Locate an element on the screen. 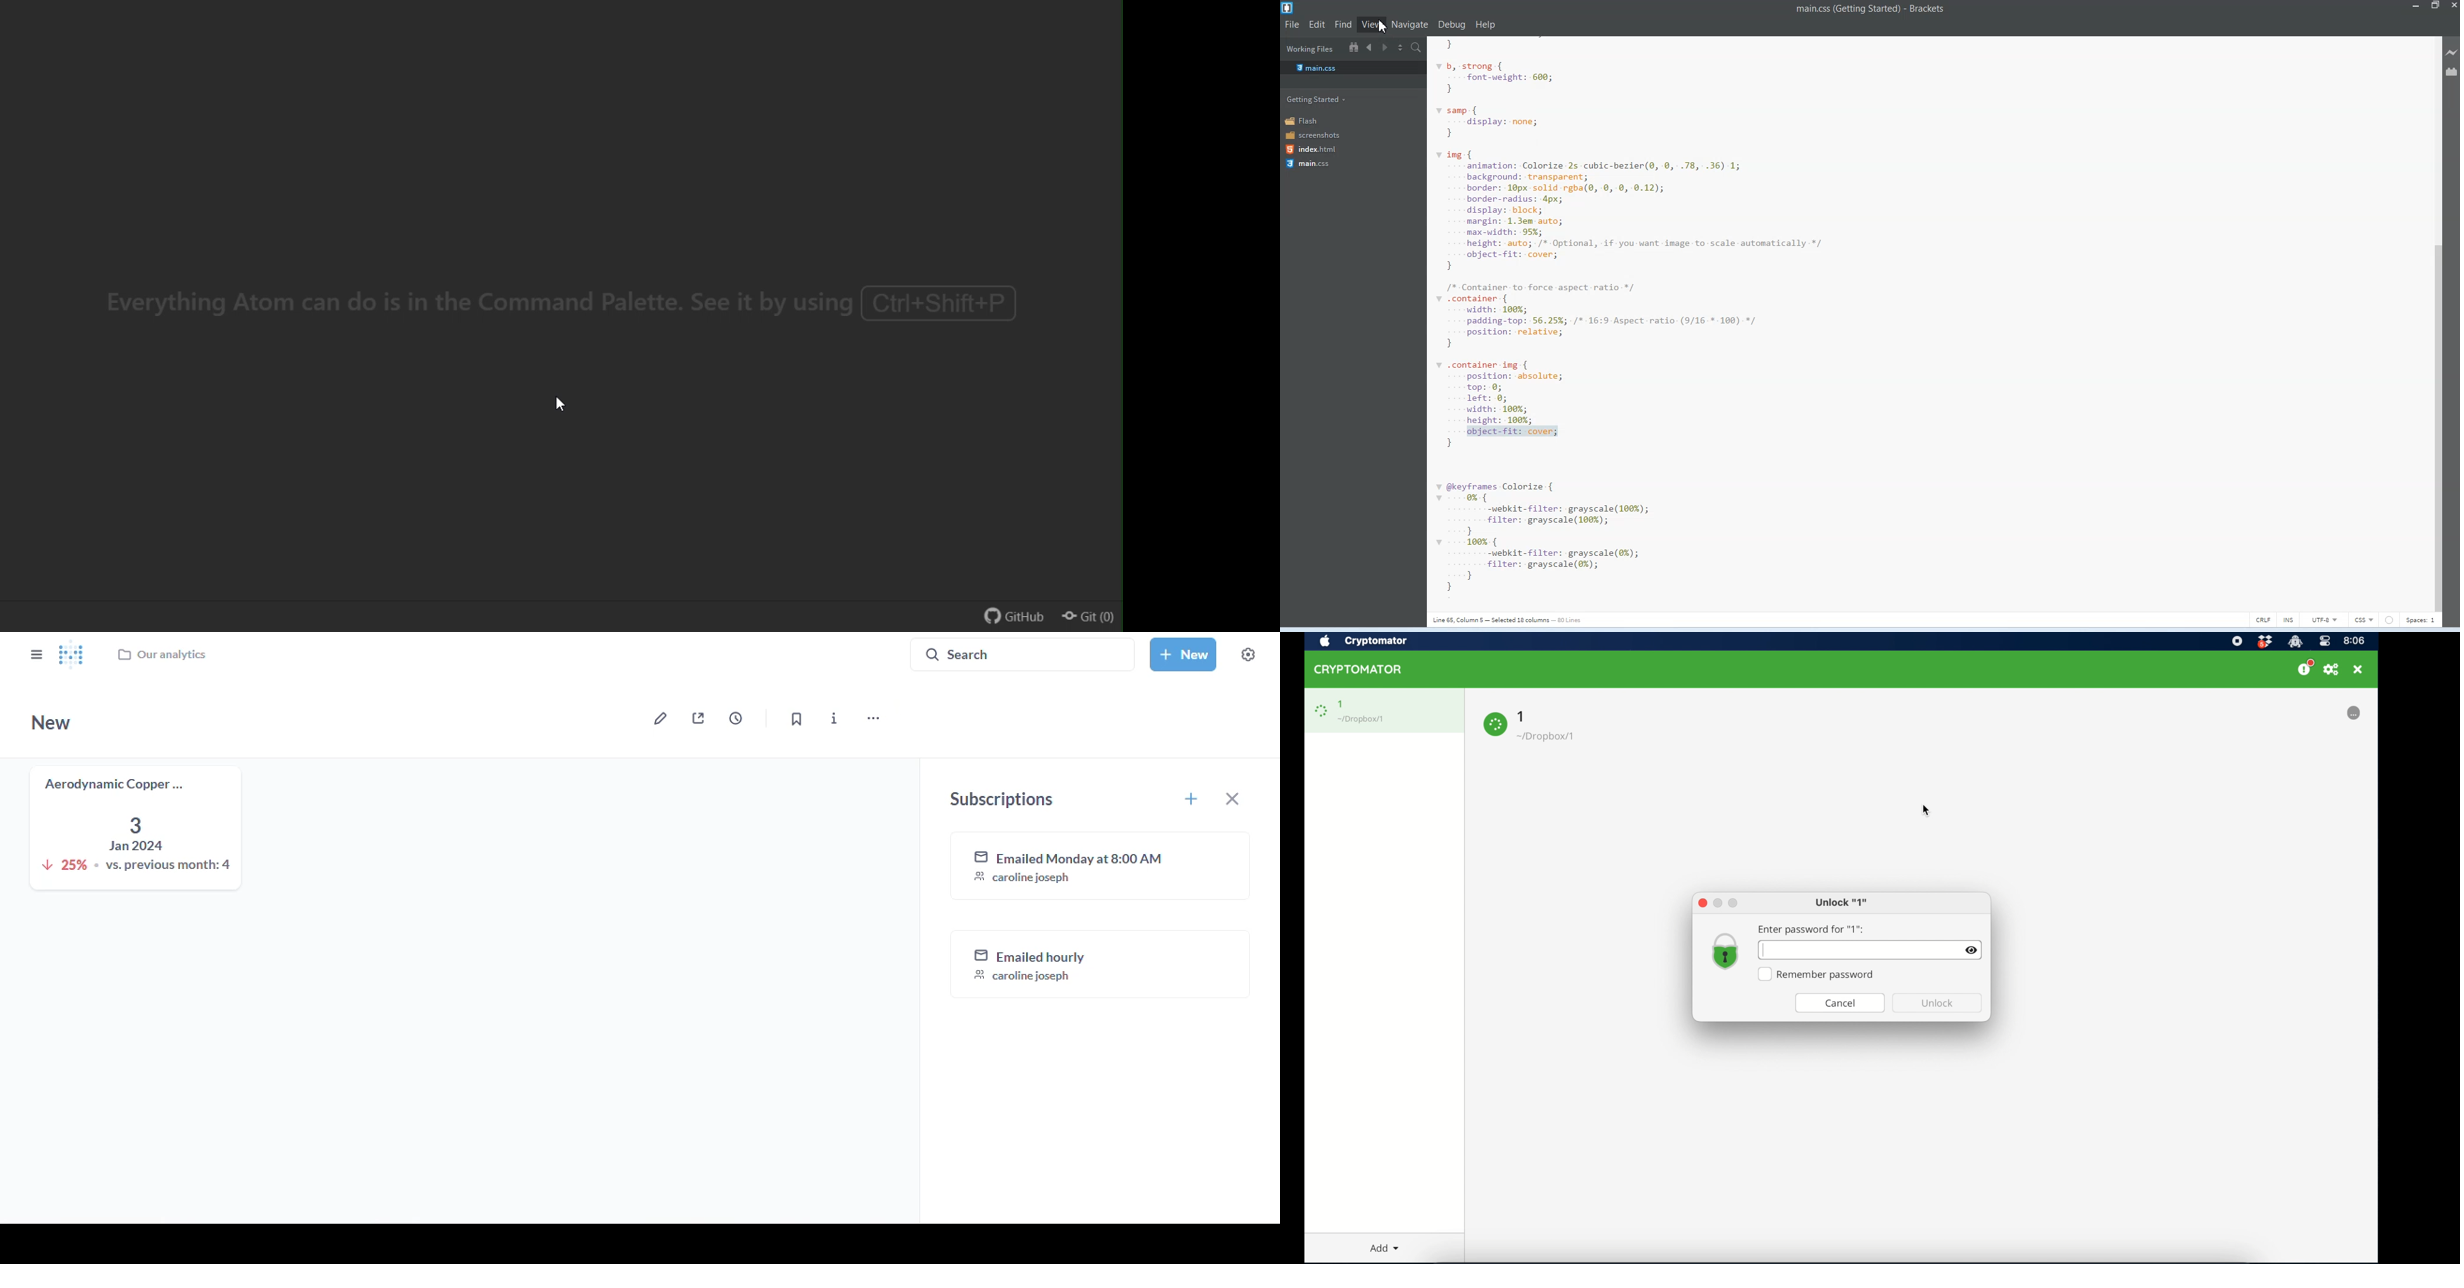 The height and width of the screenshot is (1288, 2464). main.css (Getting Started) - Brackets is located at coordinates (1869, 10).